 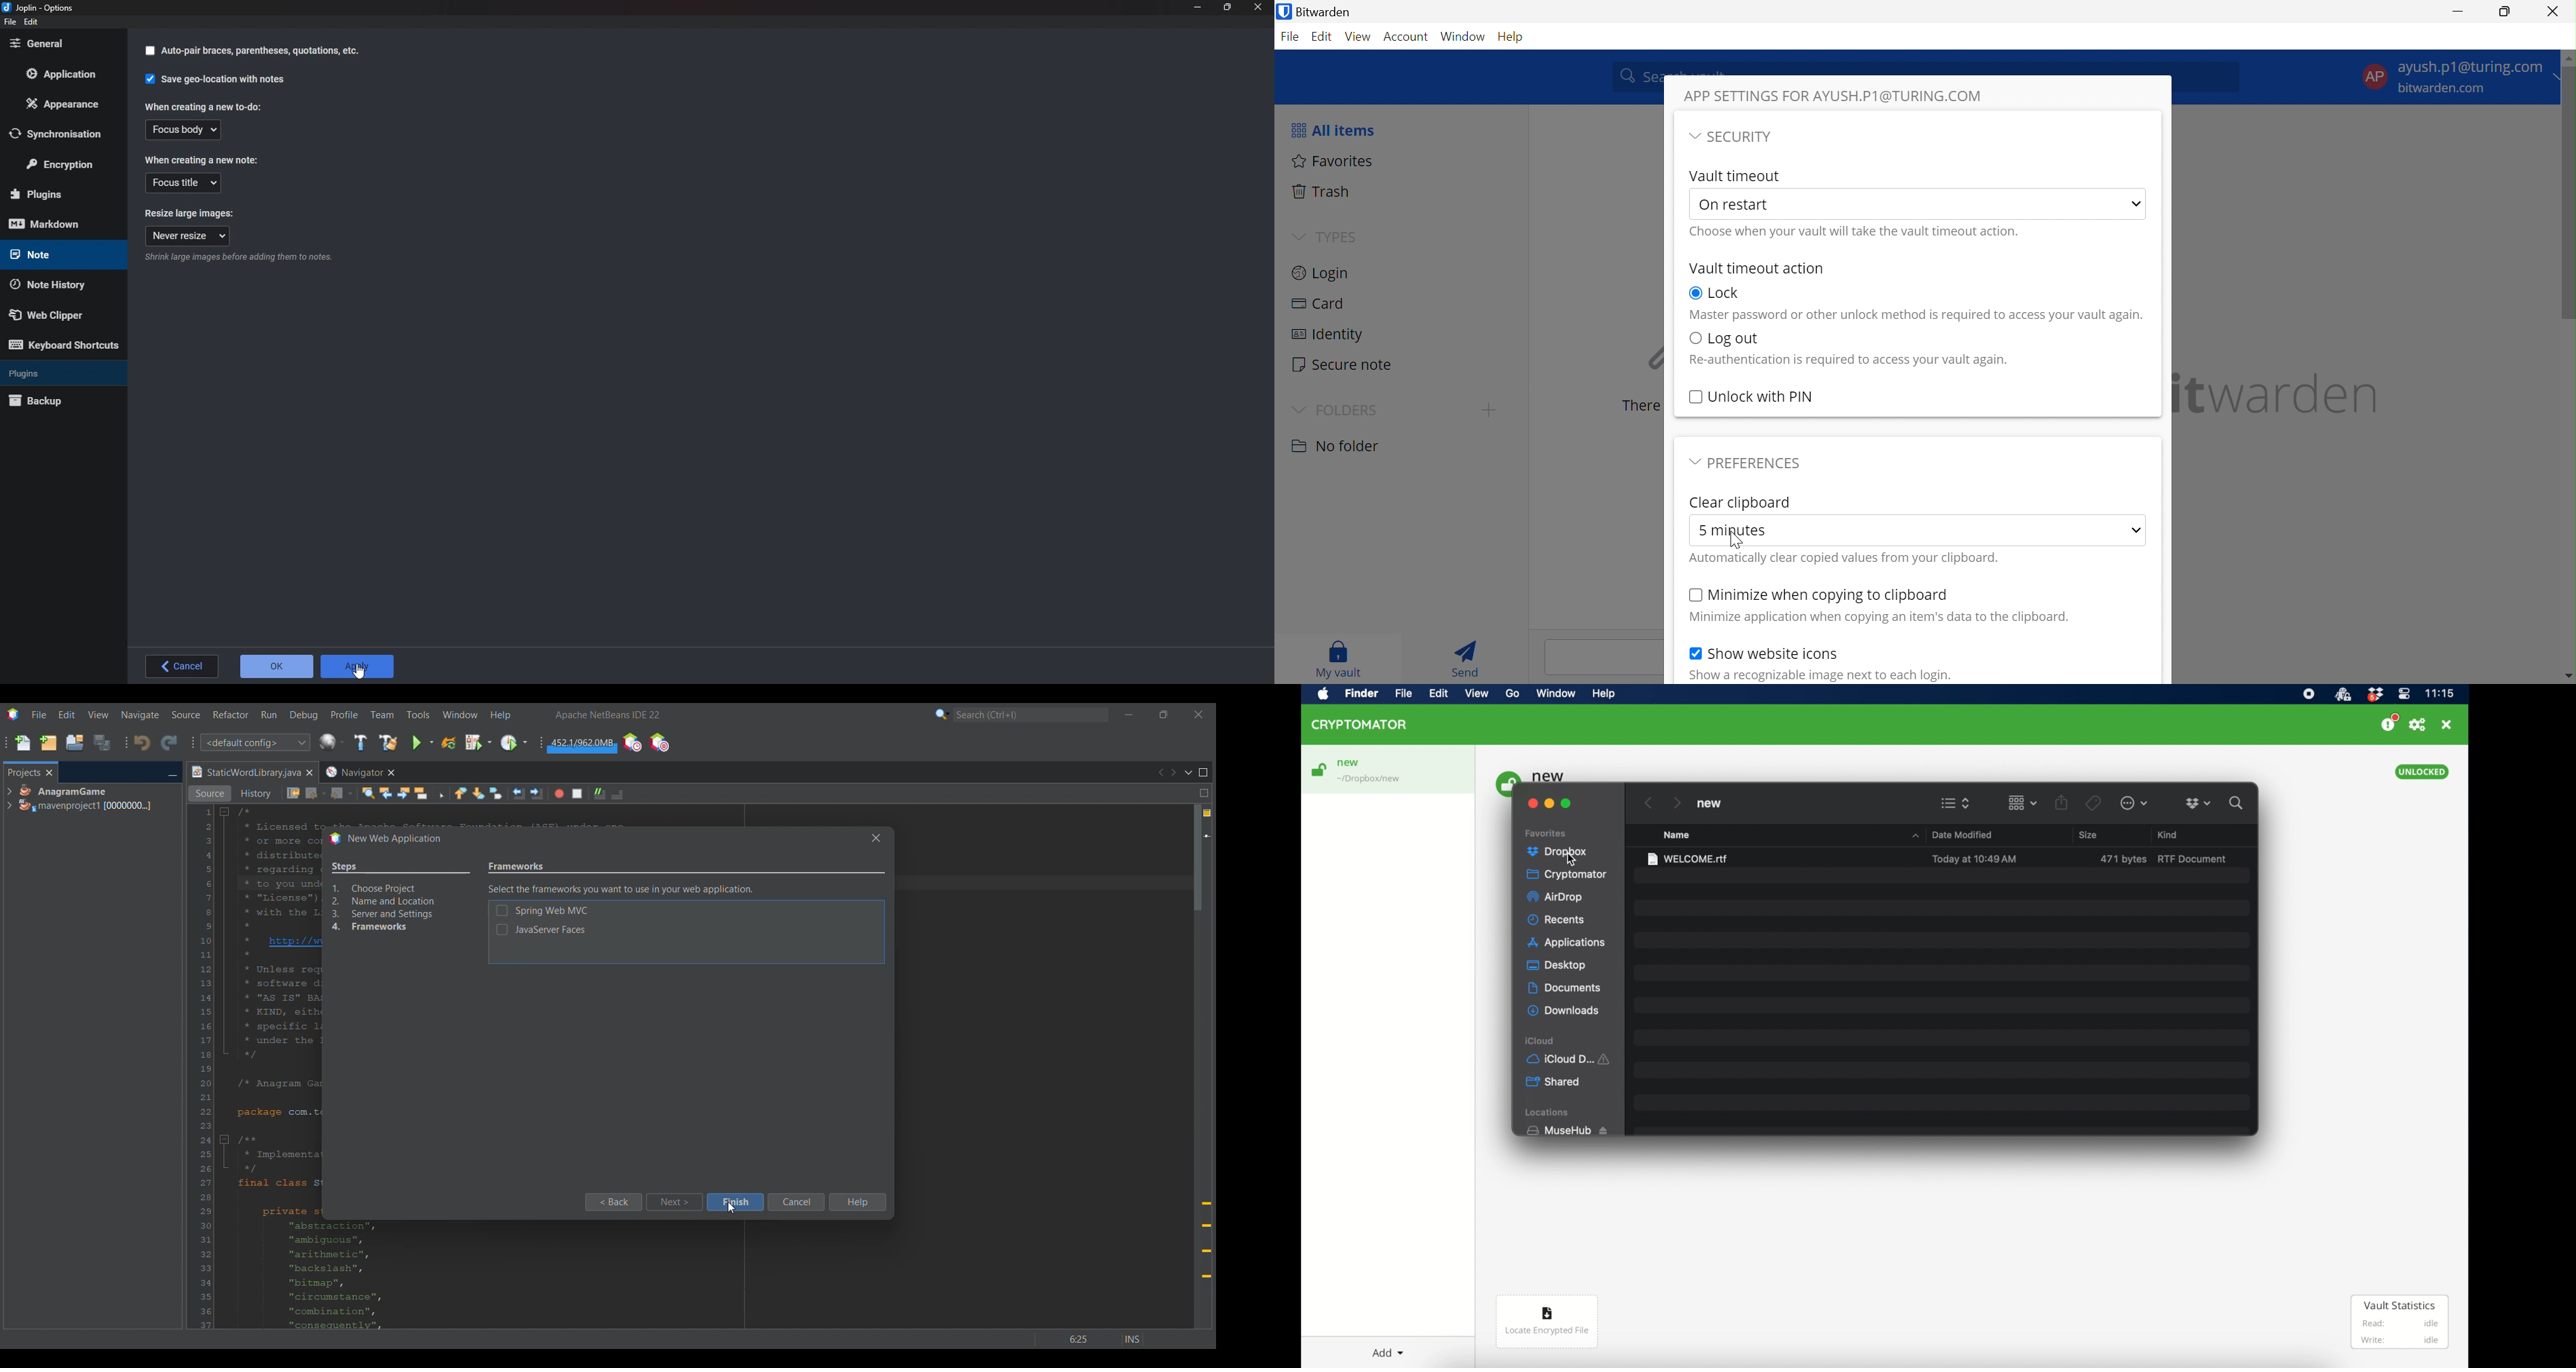 I want to click on Mark down, so click(x=58, y=224).